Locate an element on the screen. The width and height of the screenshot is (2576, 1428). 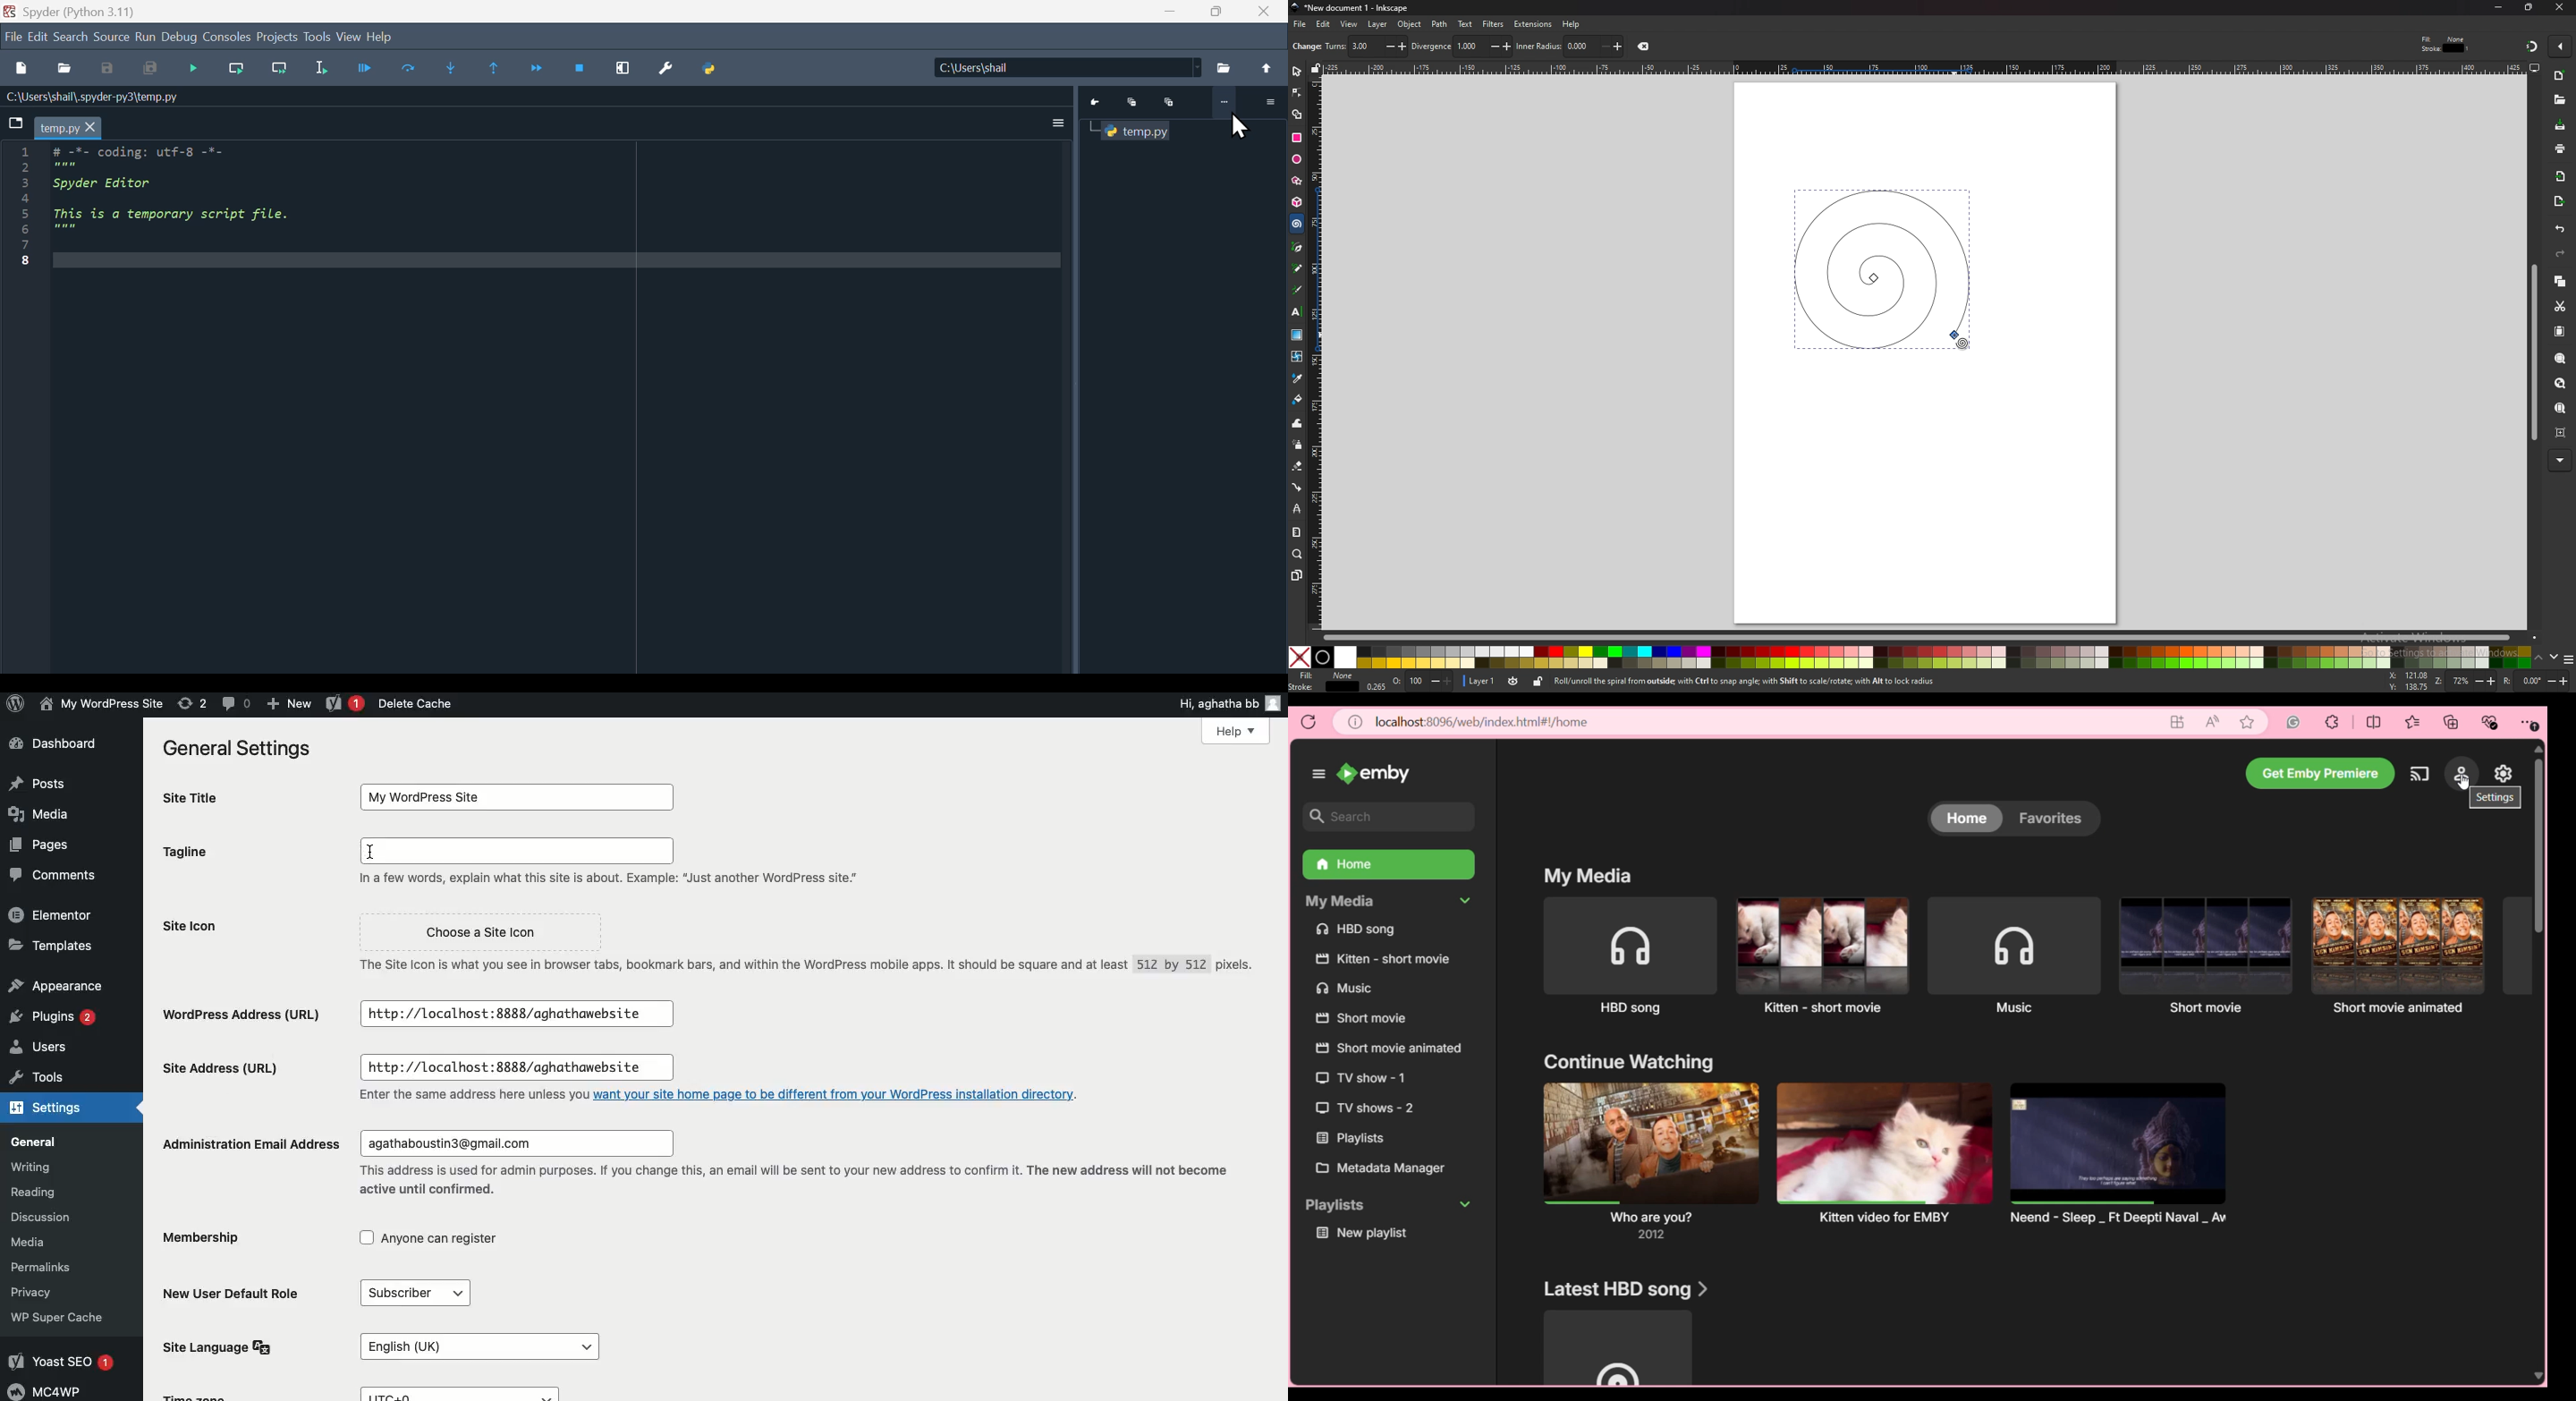
filters is located at coordinates (1494, 23).